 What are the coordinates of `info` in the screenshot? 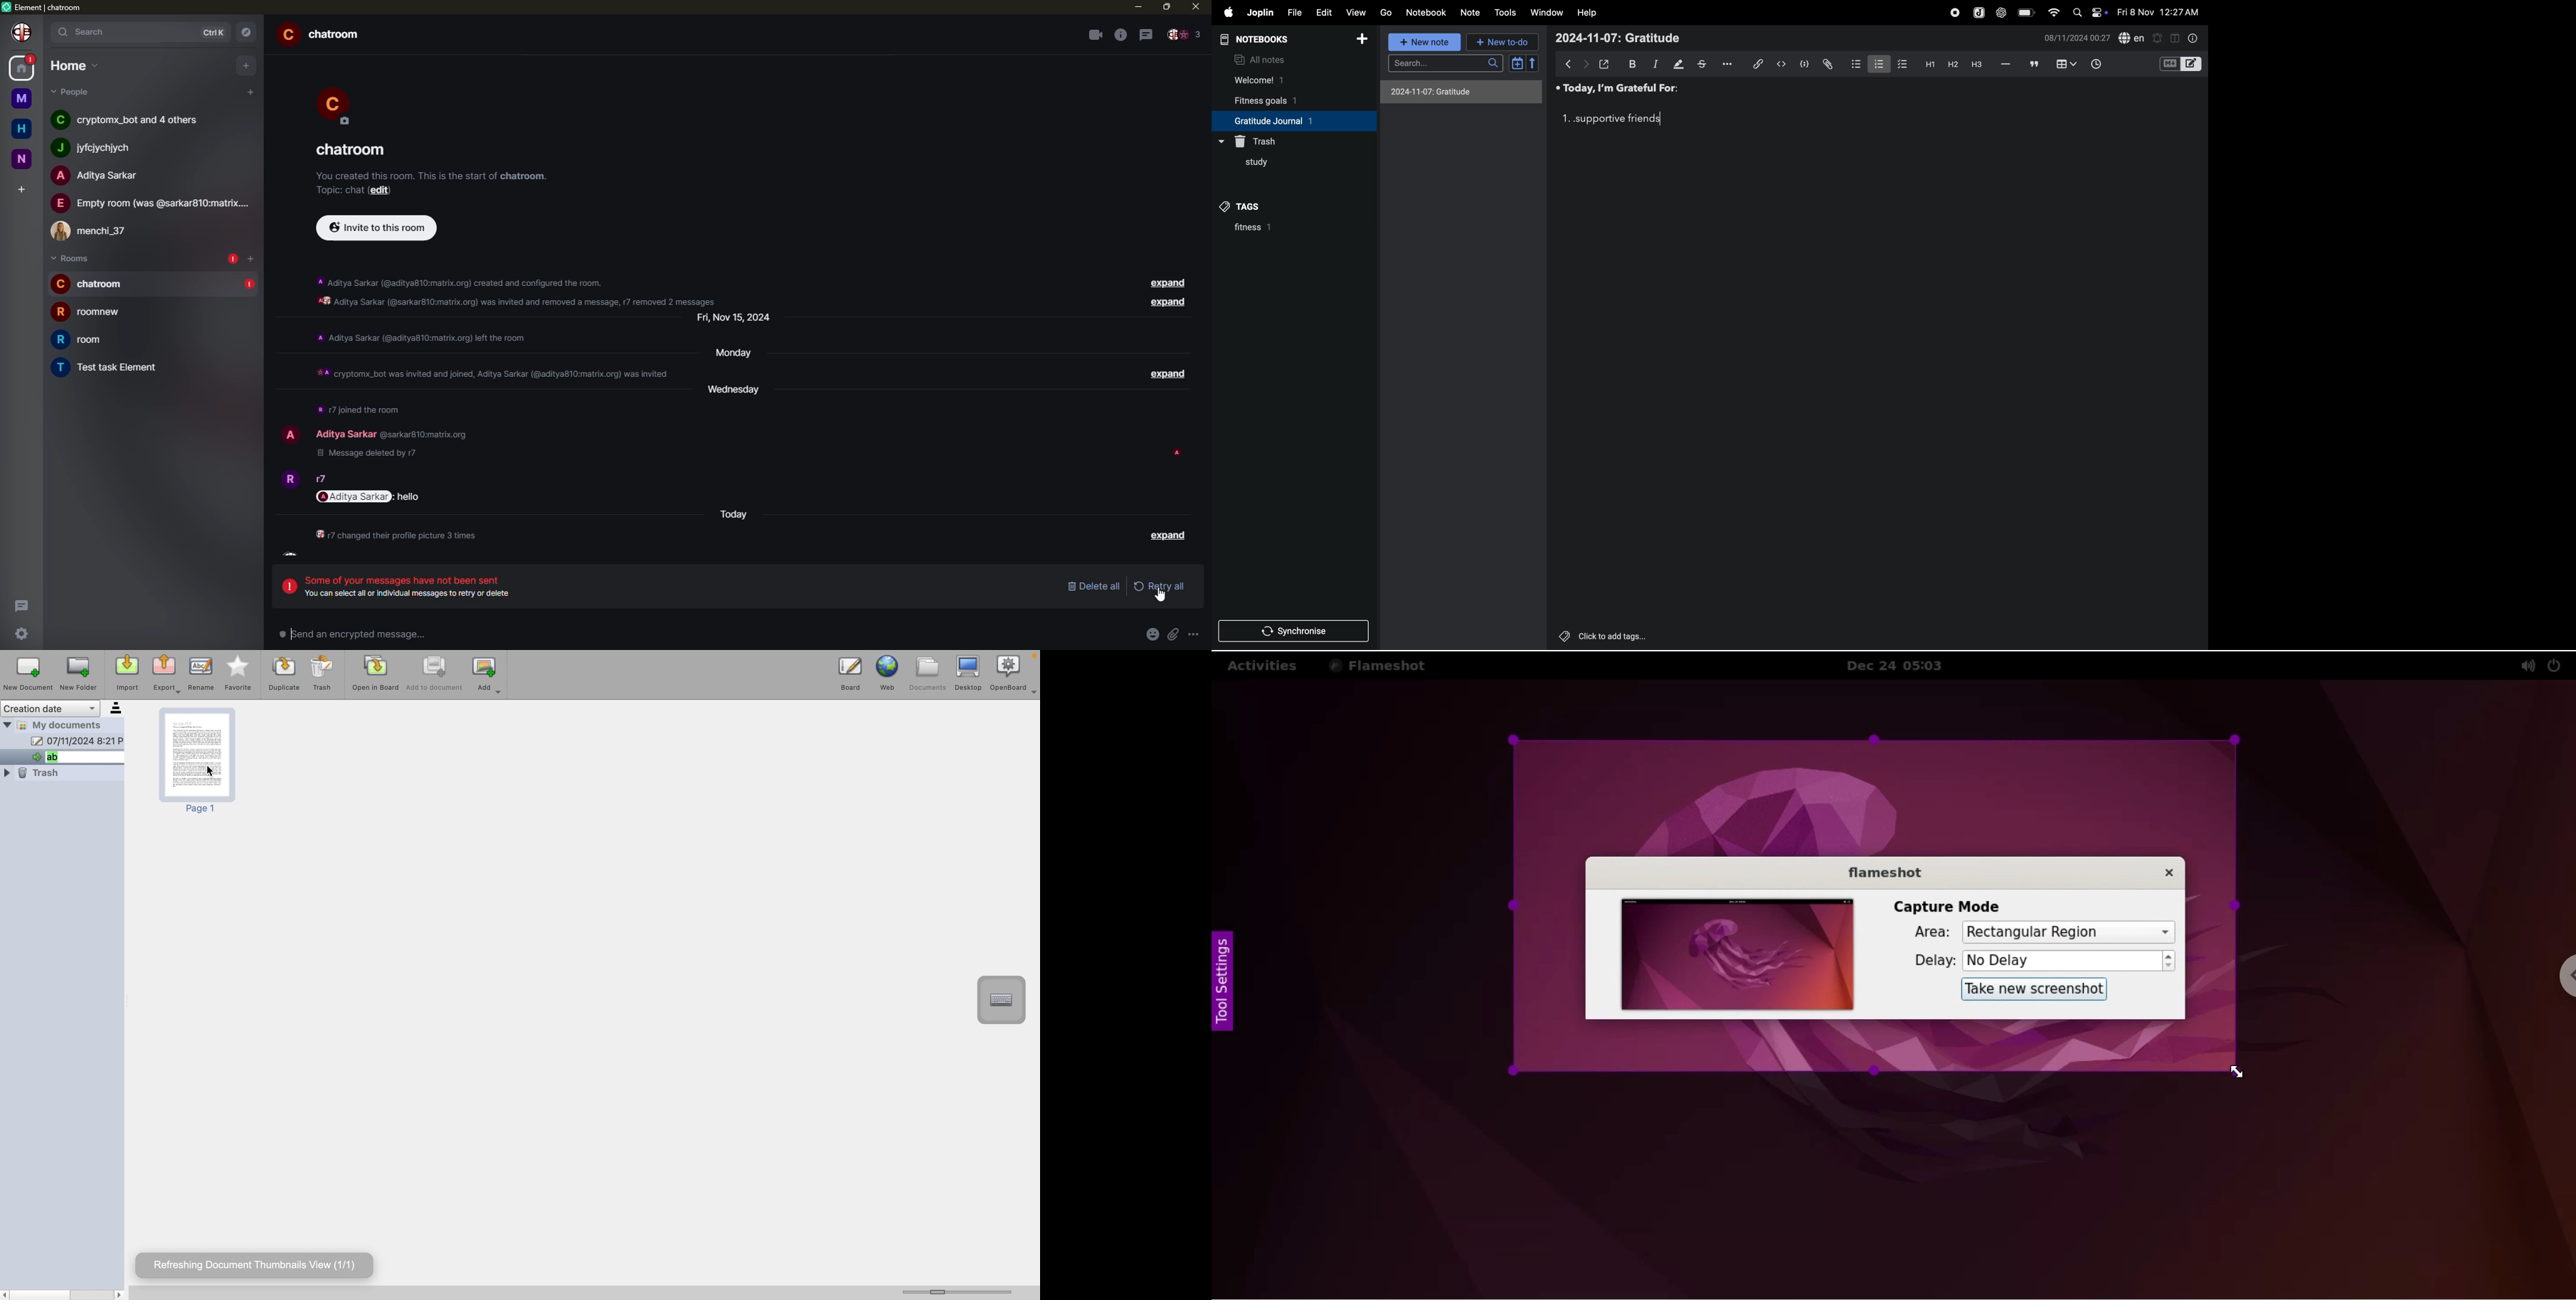 It's located at (2194, 39).